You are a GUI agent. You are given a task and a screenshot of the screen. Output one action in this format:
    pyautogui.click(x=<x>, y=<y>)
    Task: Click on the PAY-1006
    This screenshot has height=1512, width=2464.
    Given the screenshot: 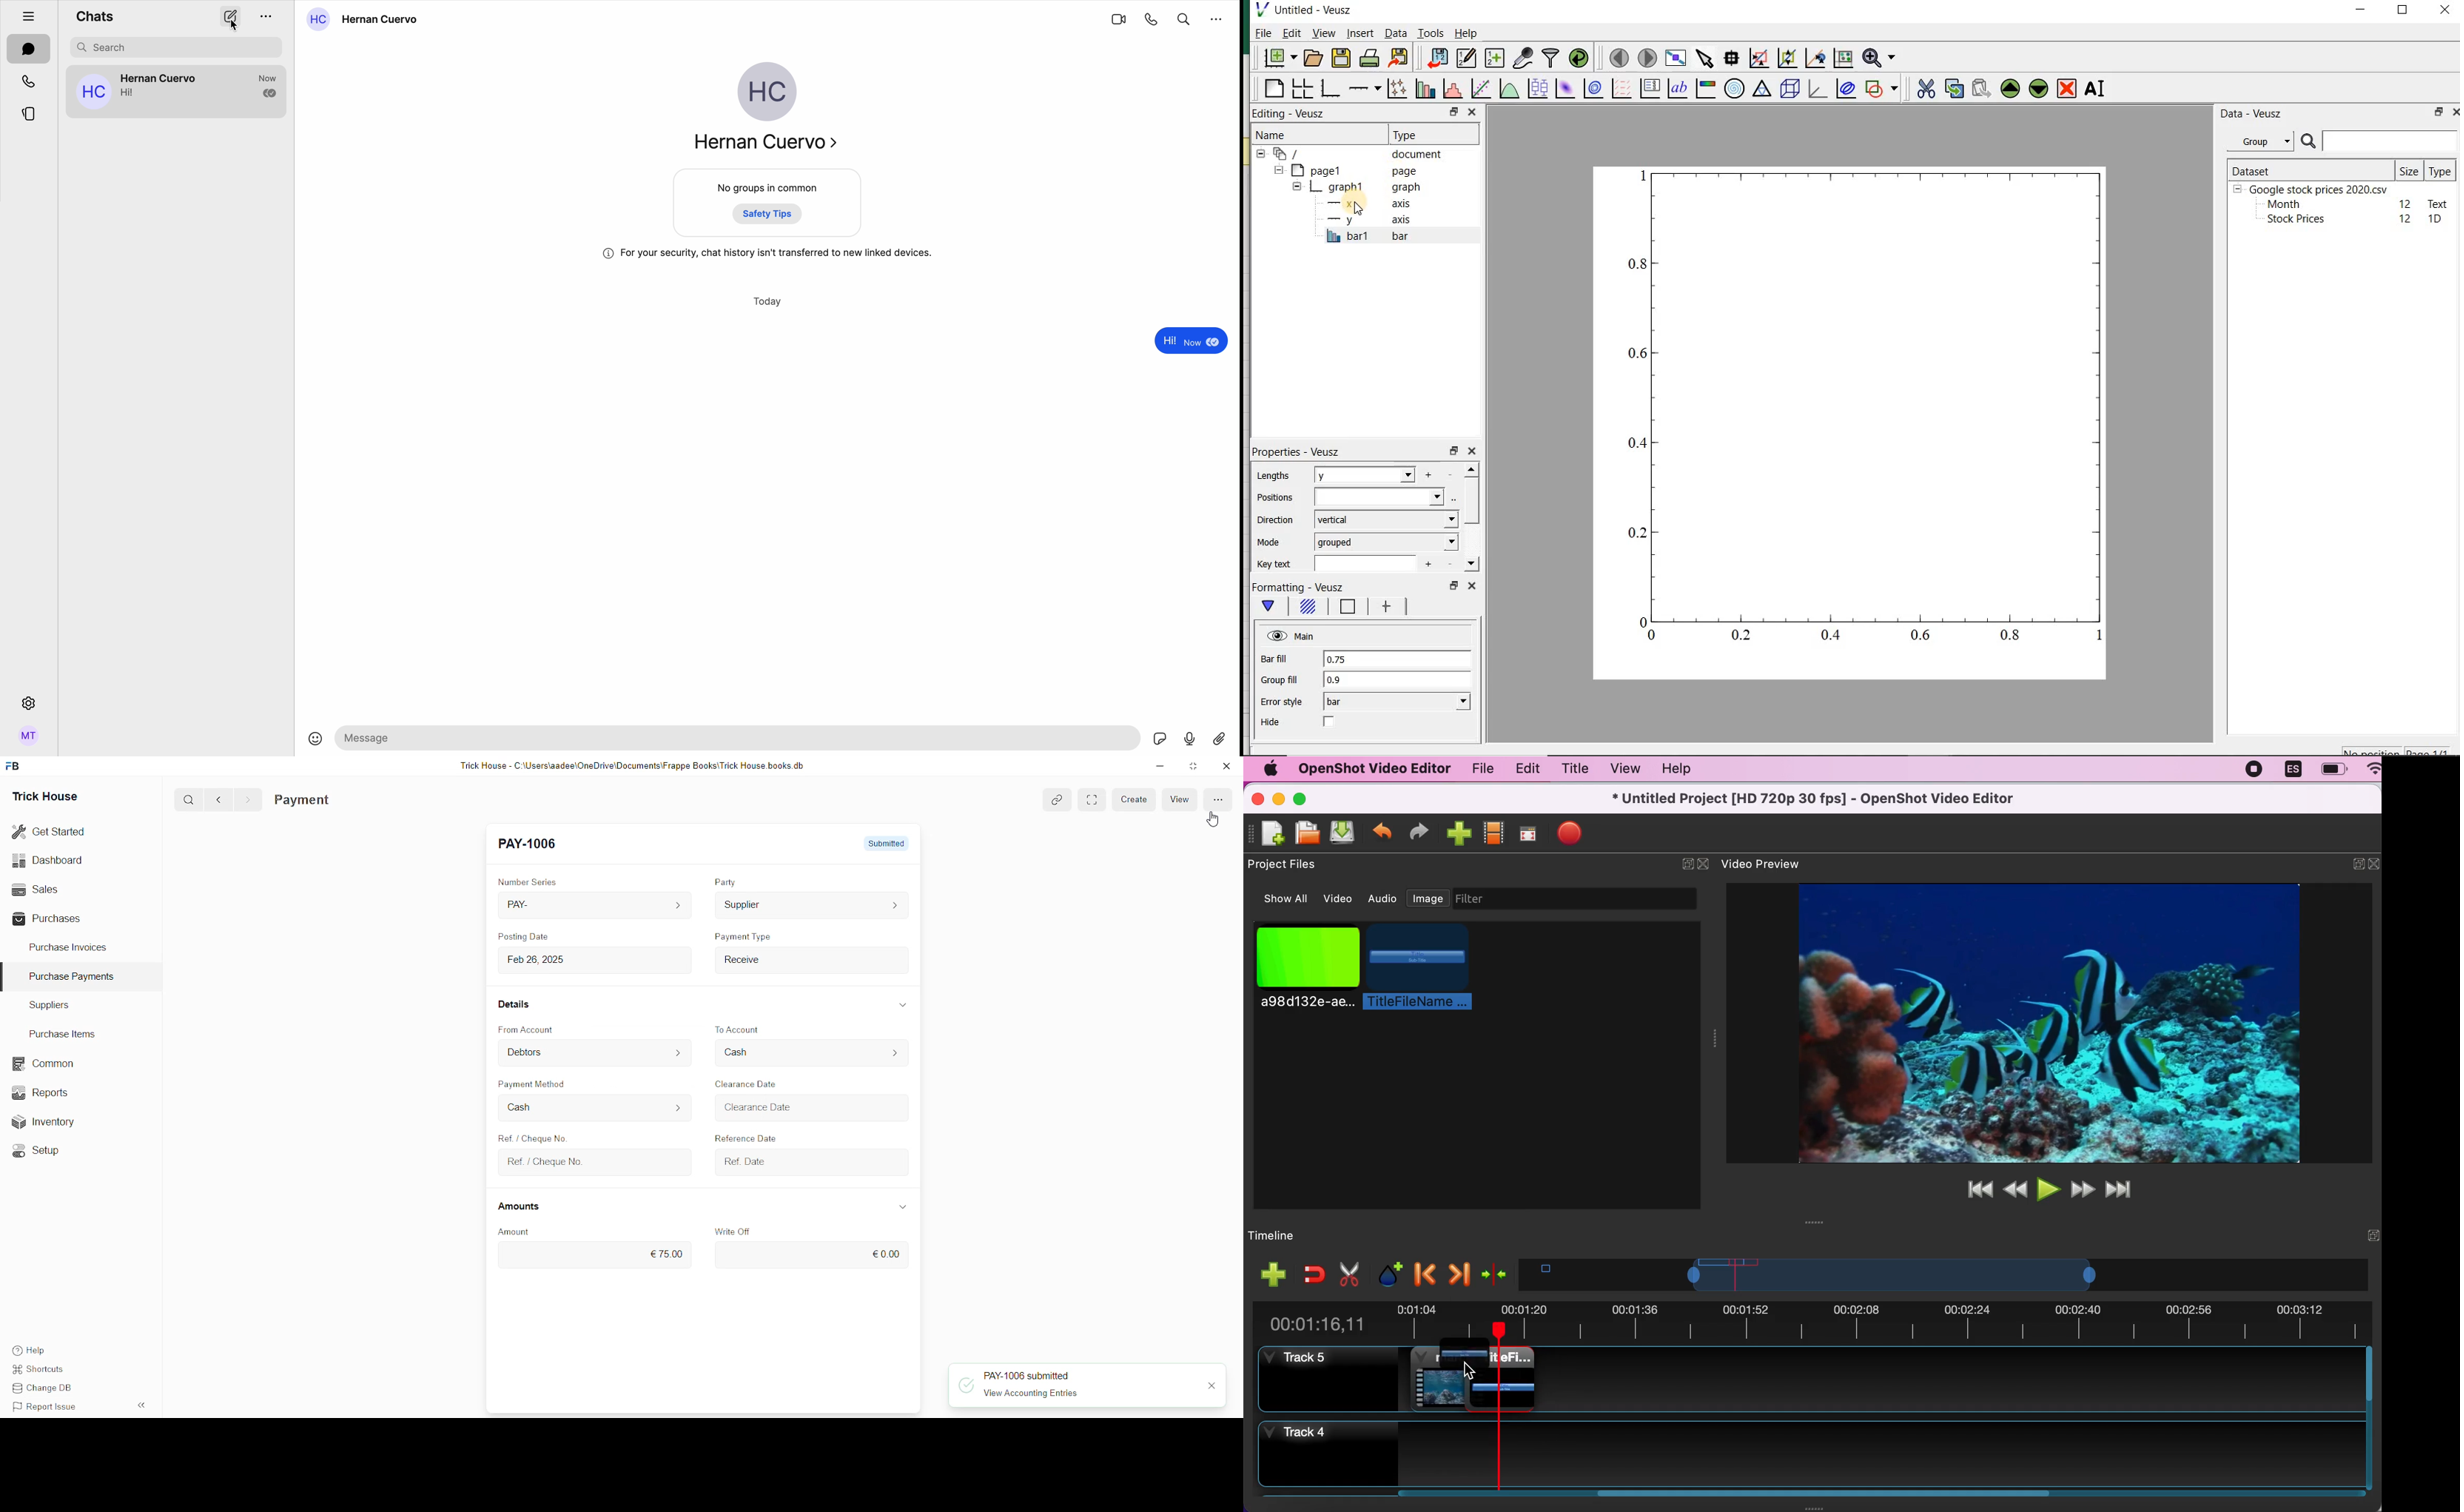 What is the action you would take?
    pyautogui.click(x=530, y=845)
    